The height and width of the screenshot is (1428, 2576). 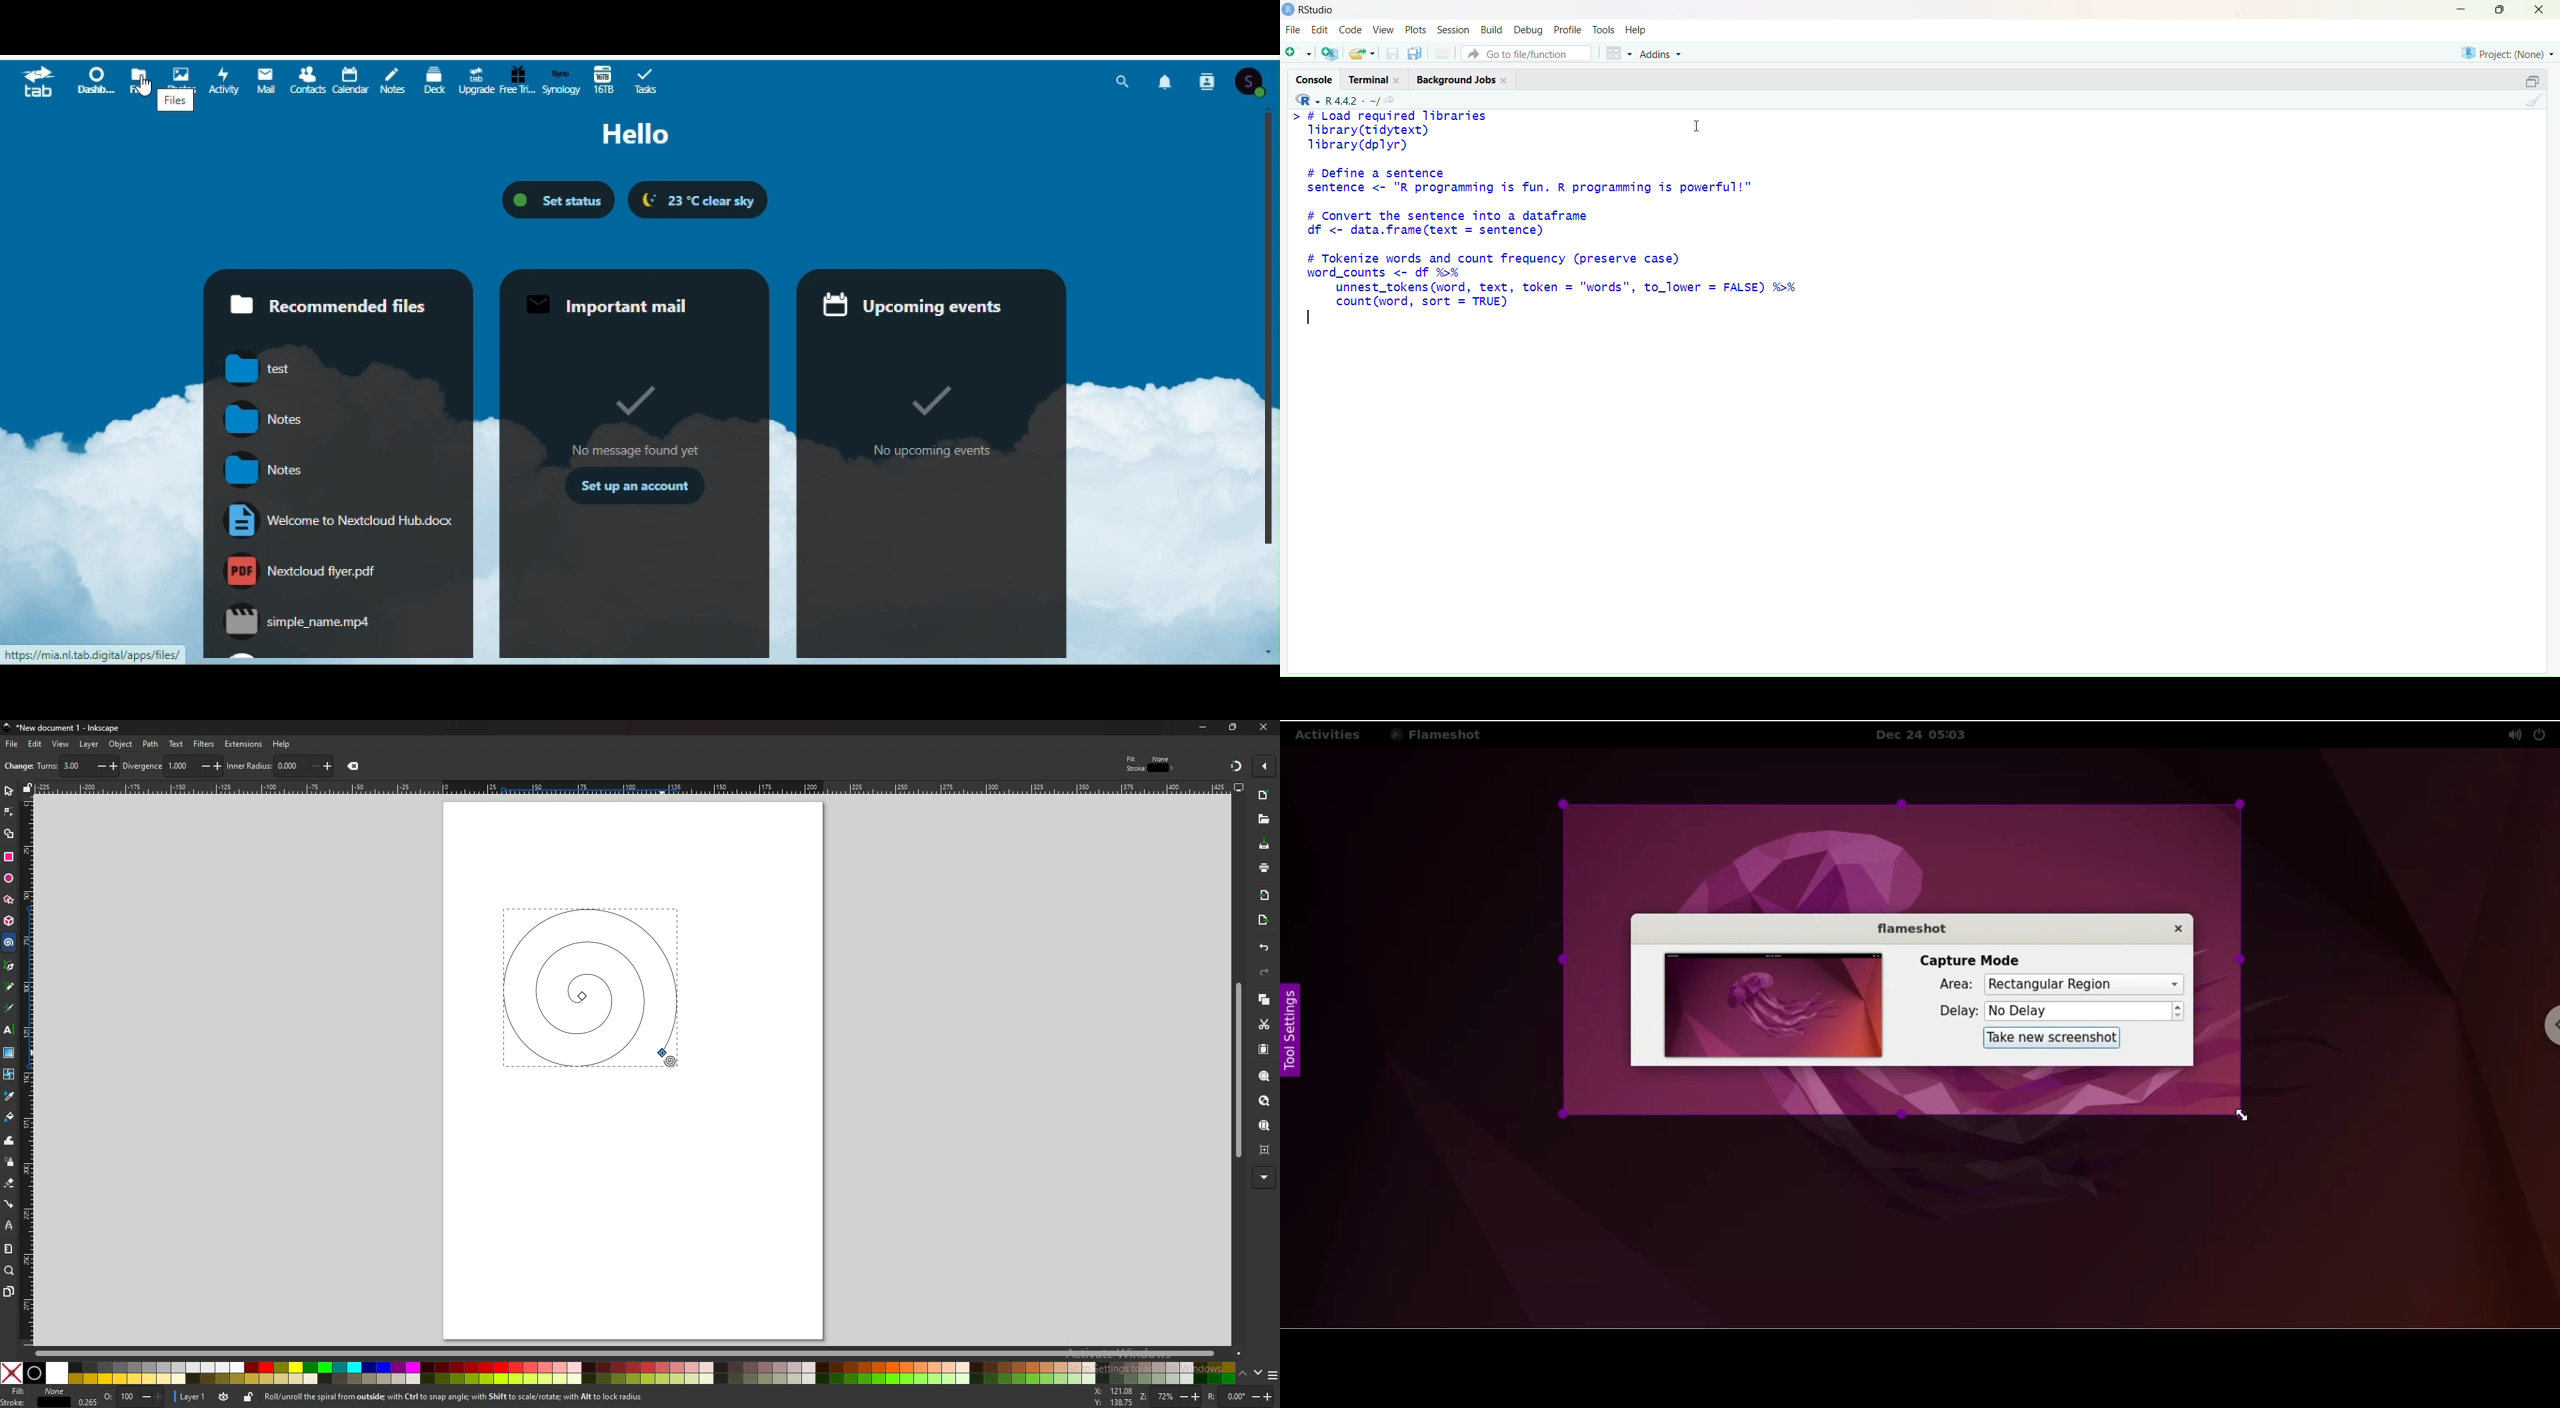 I want to click on pen, so click(x=9, y=965).